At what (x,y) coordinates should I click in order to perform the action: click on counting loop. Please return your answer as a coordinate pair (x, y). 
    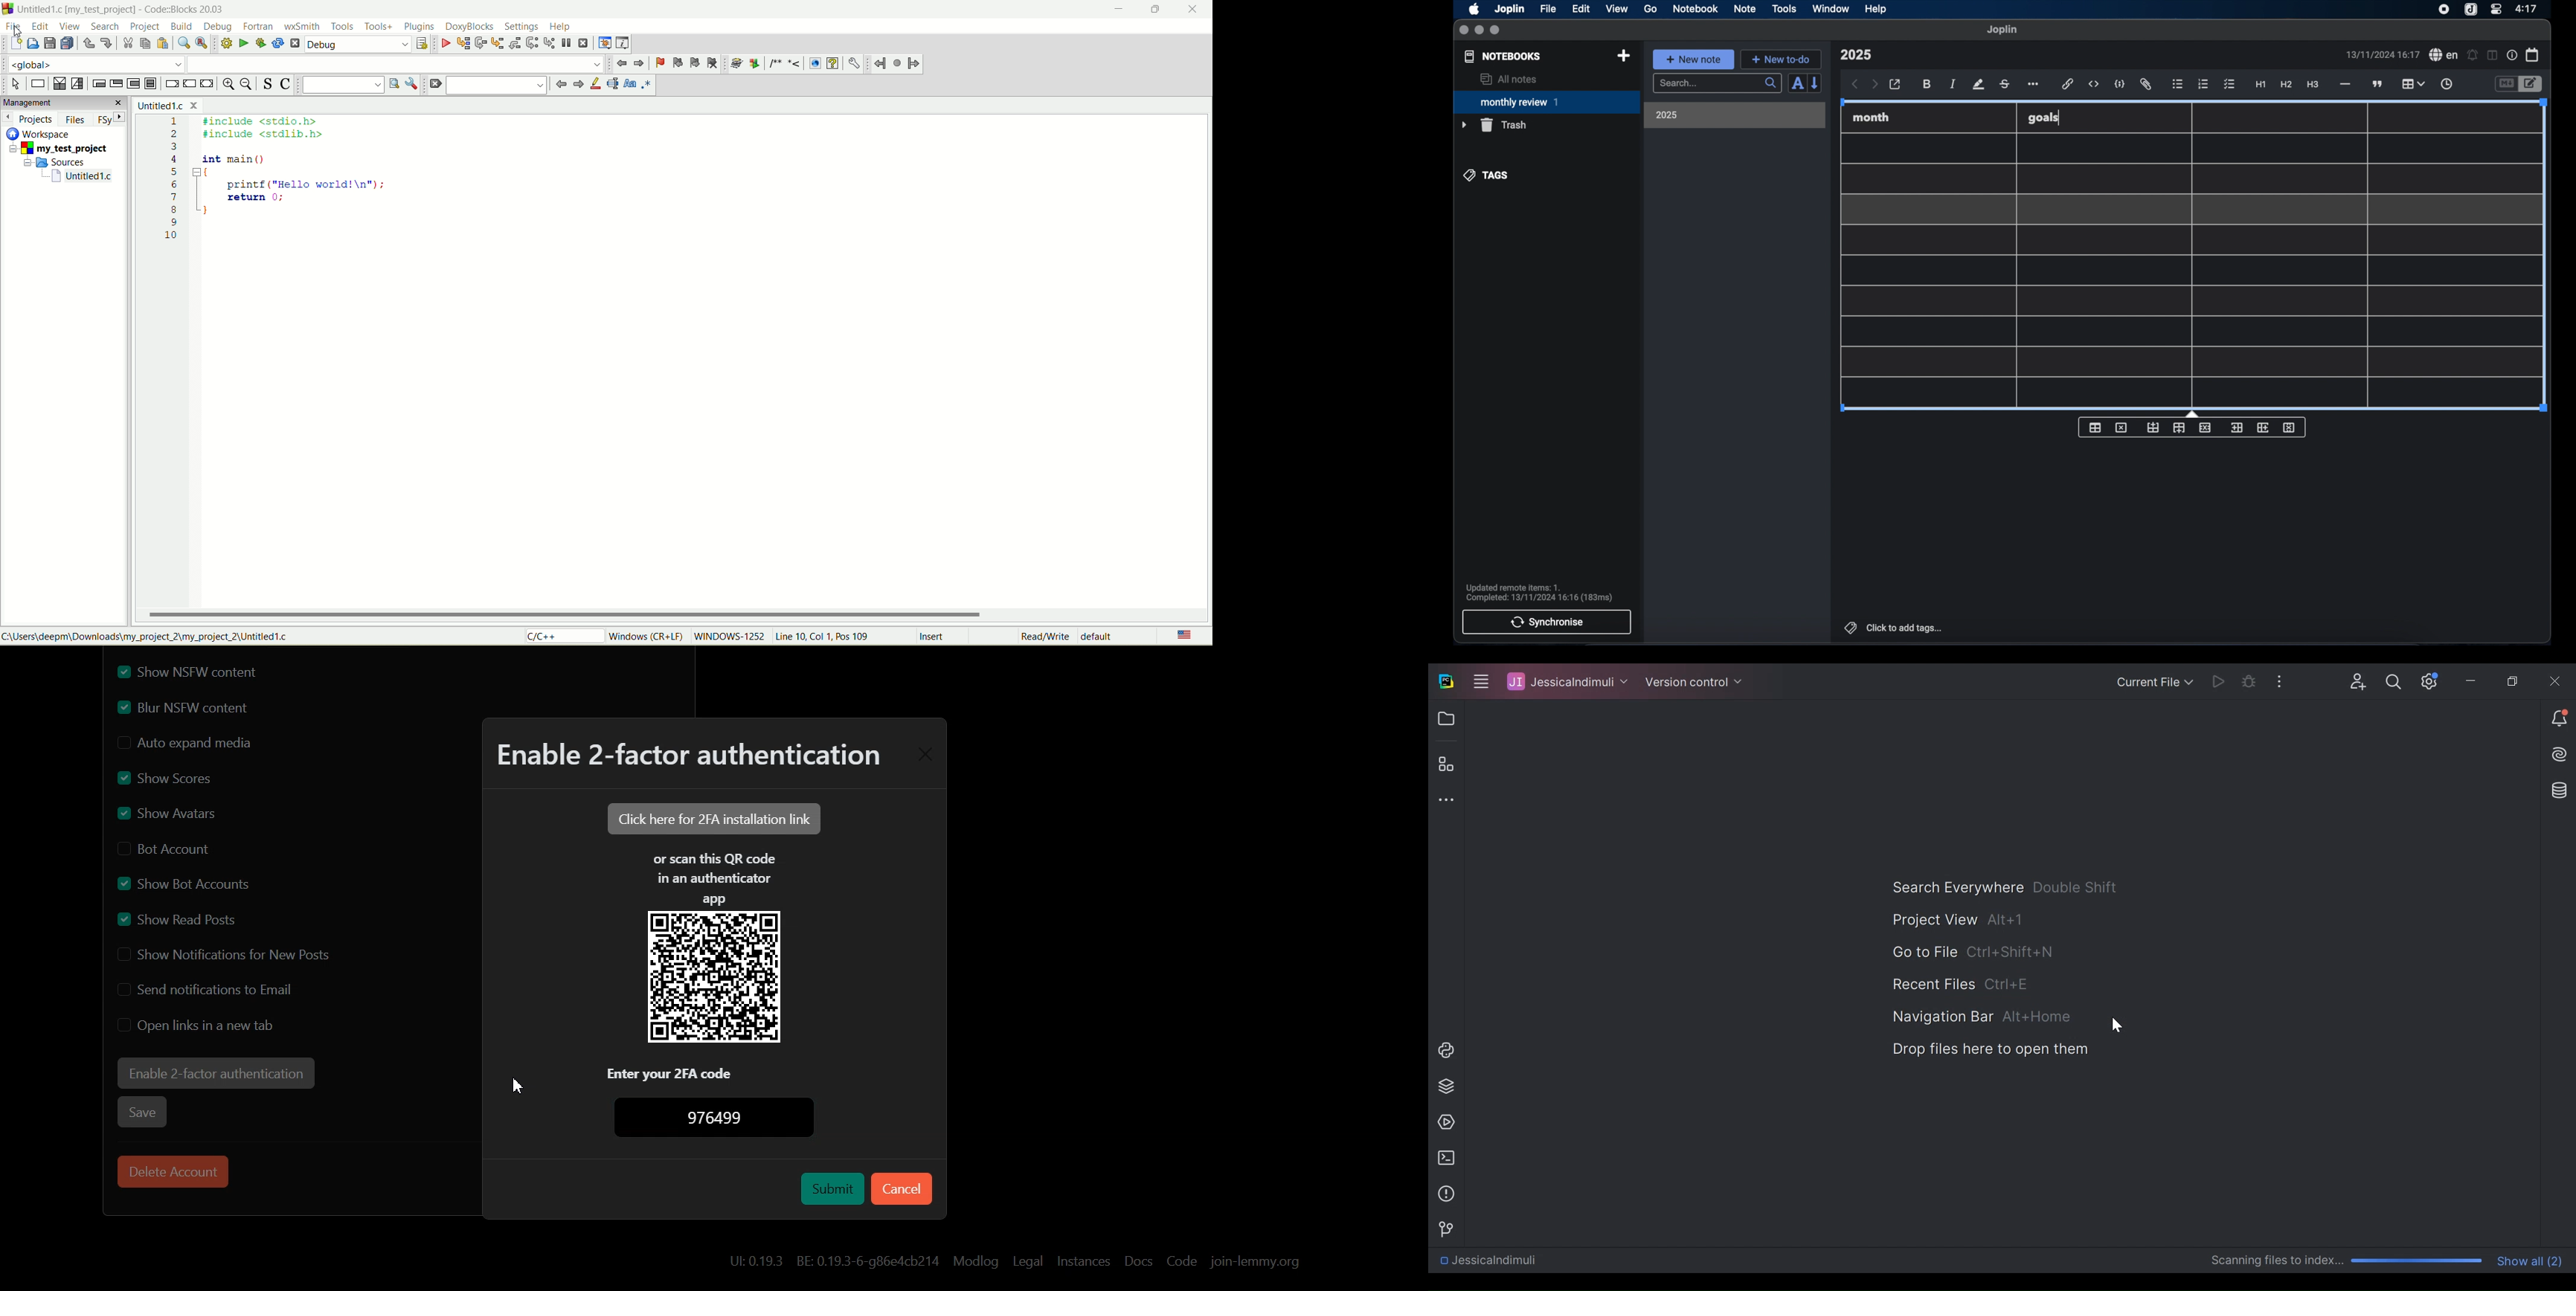
    Looking at the image, I should click on (135, 85).